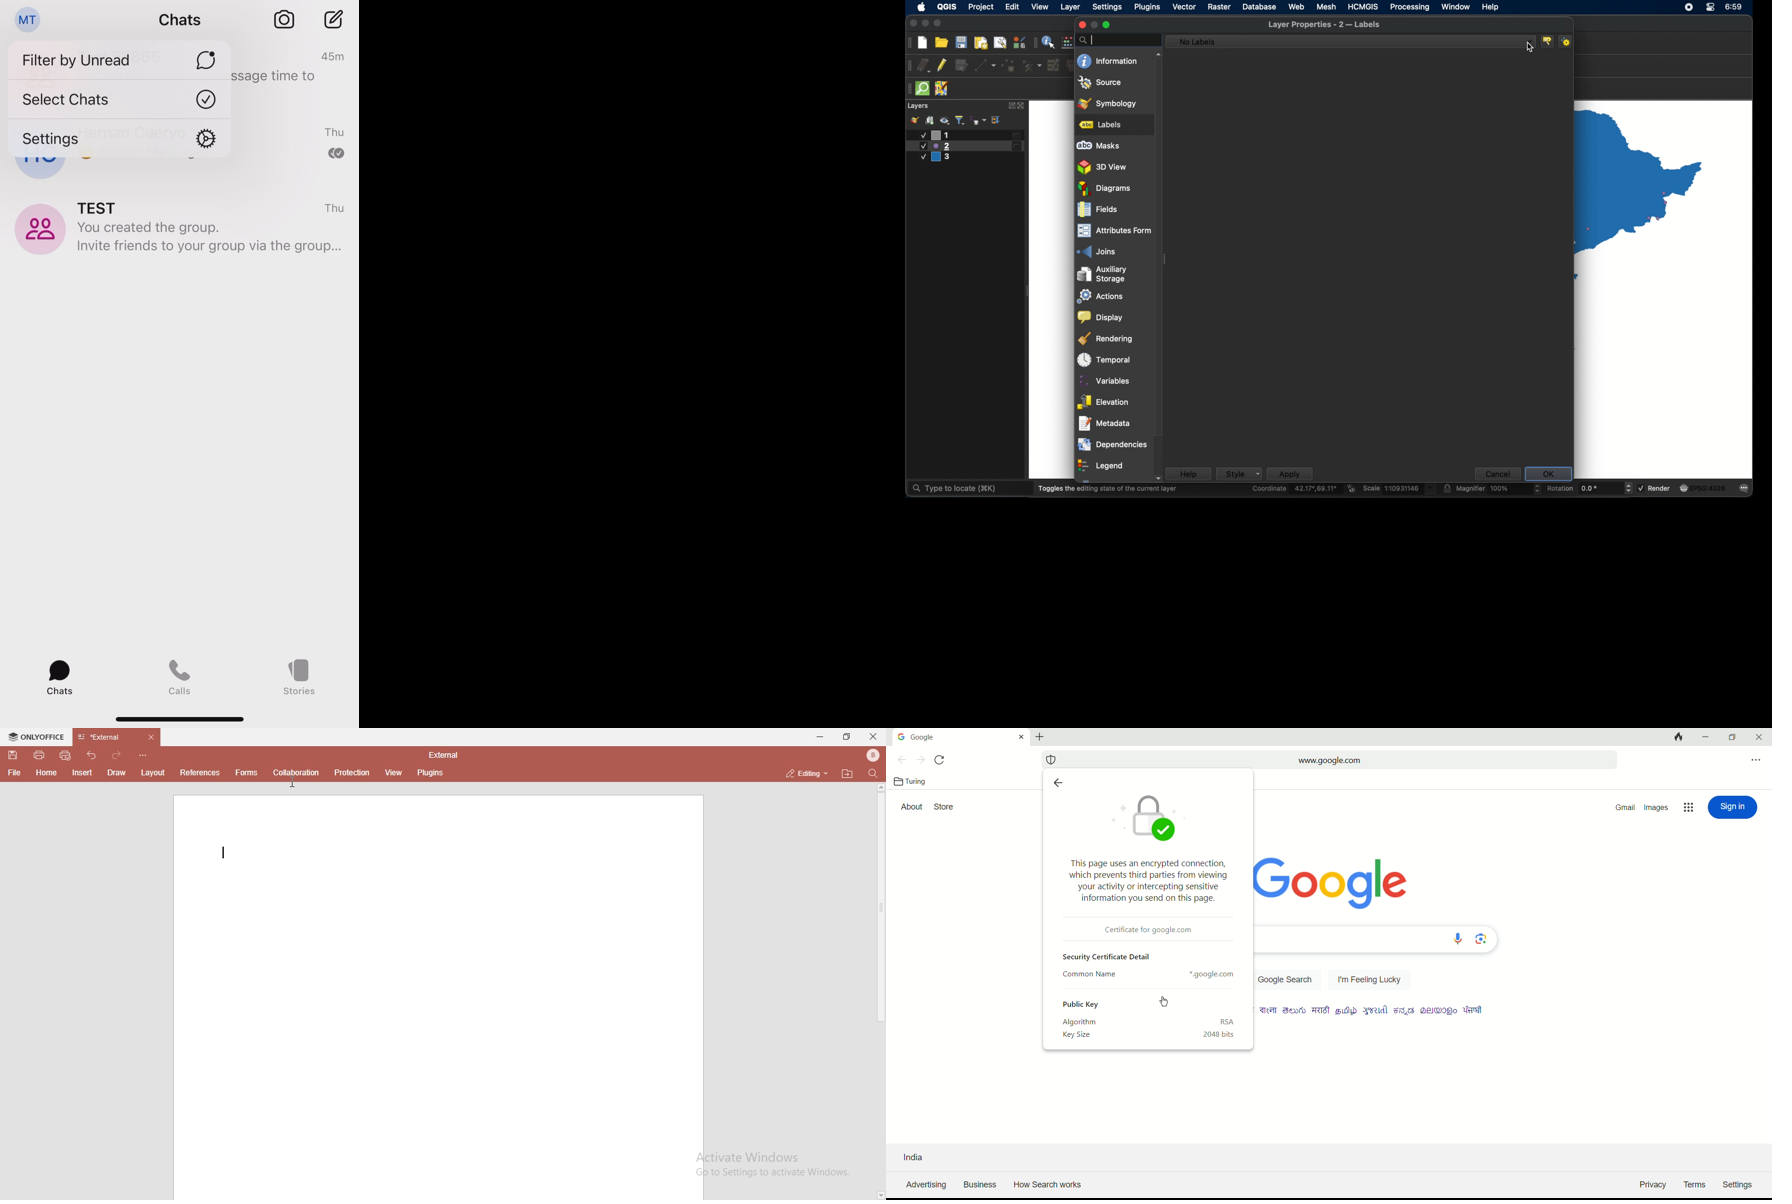 The image size is (1792, 1204). What do you see at coordinates (1440, 1011) in the screenshot?
I see `language` at bounding box center [1440, 1011].